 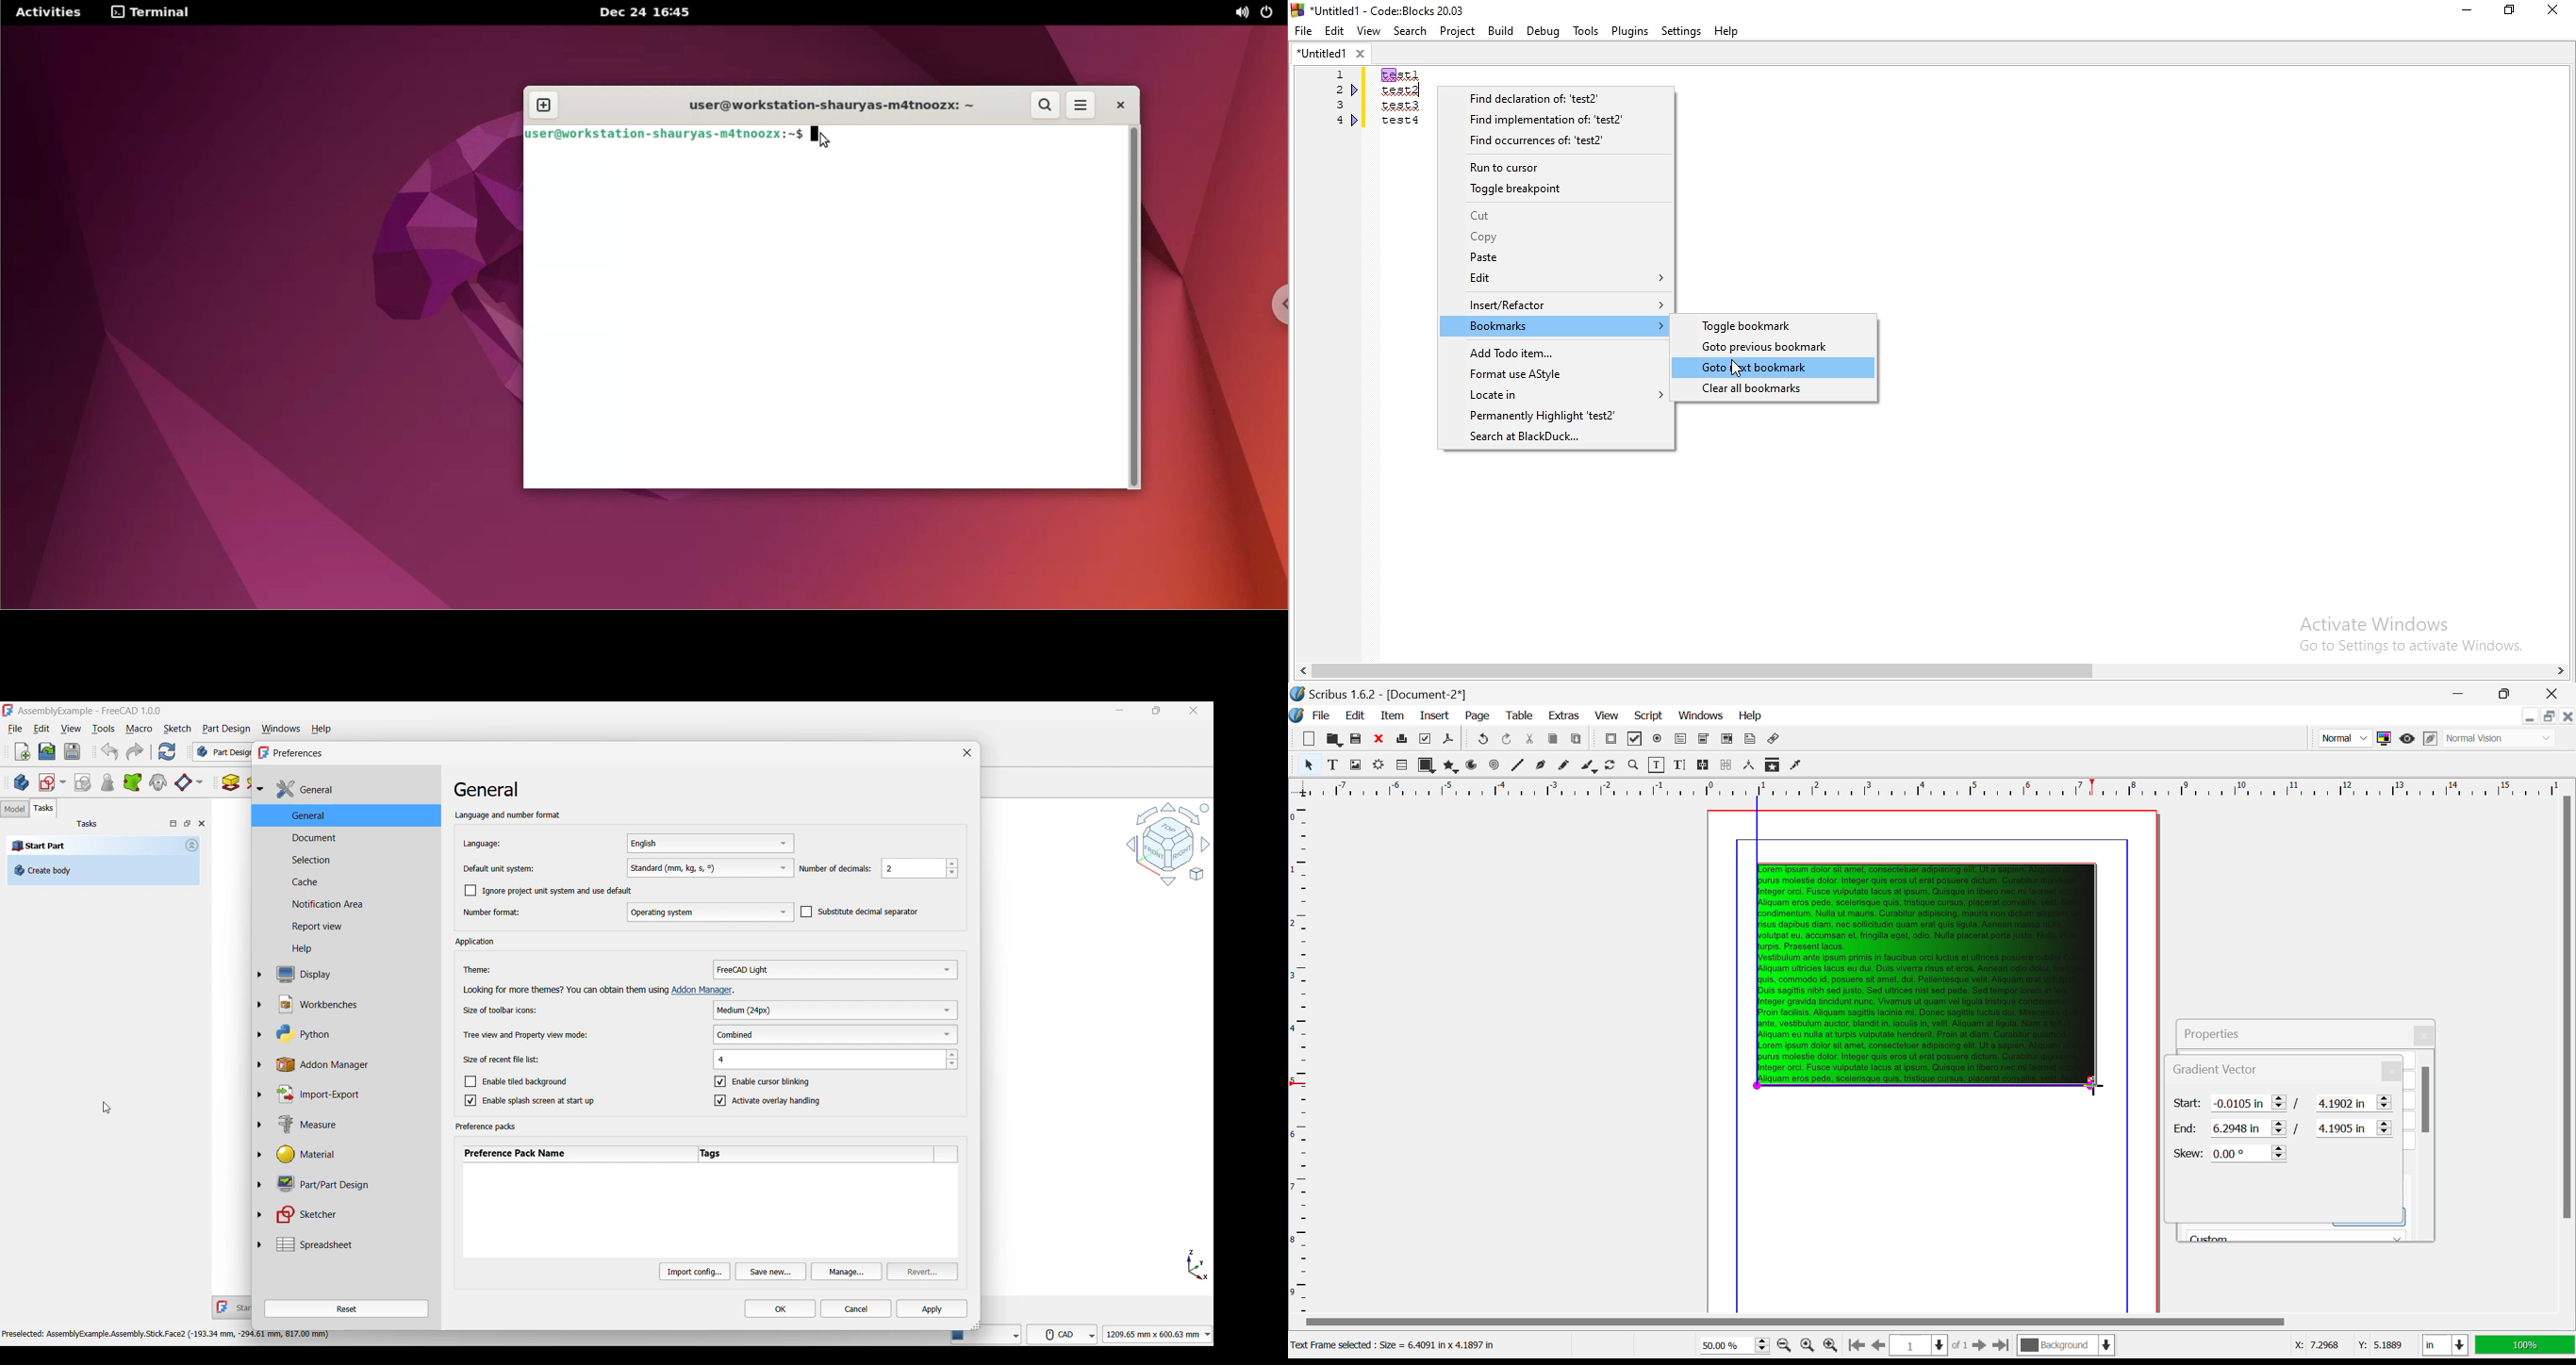 I want to click on Discard, so click(x=1379, y=739).